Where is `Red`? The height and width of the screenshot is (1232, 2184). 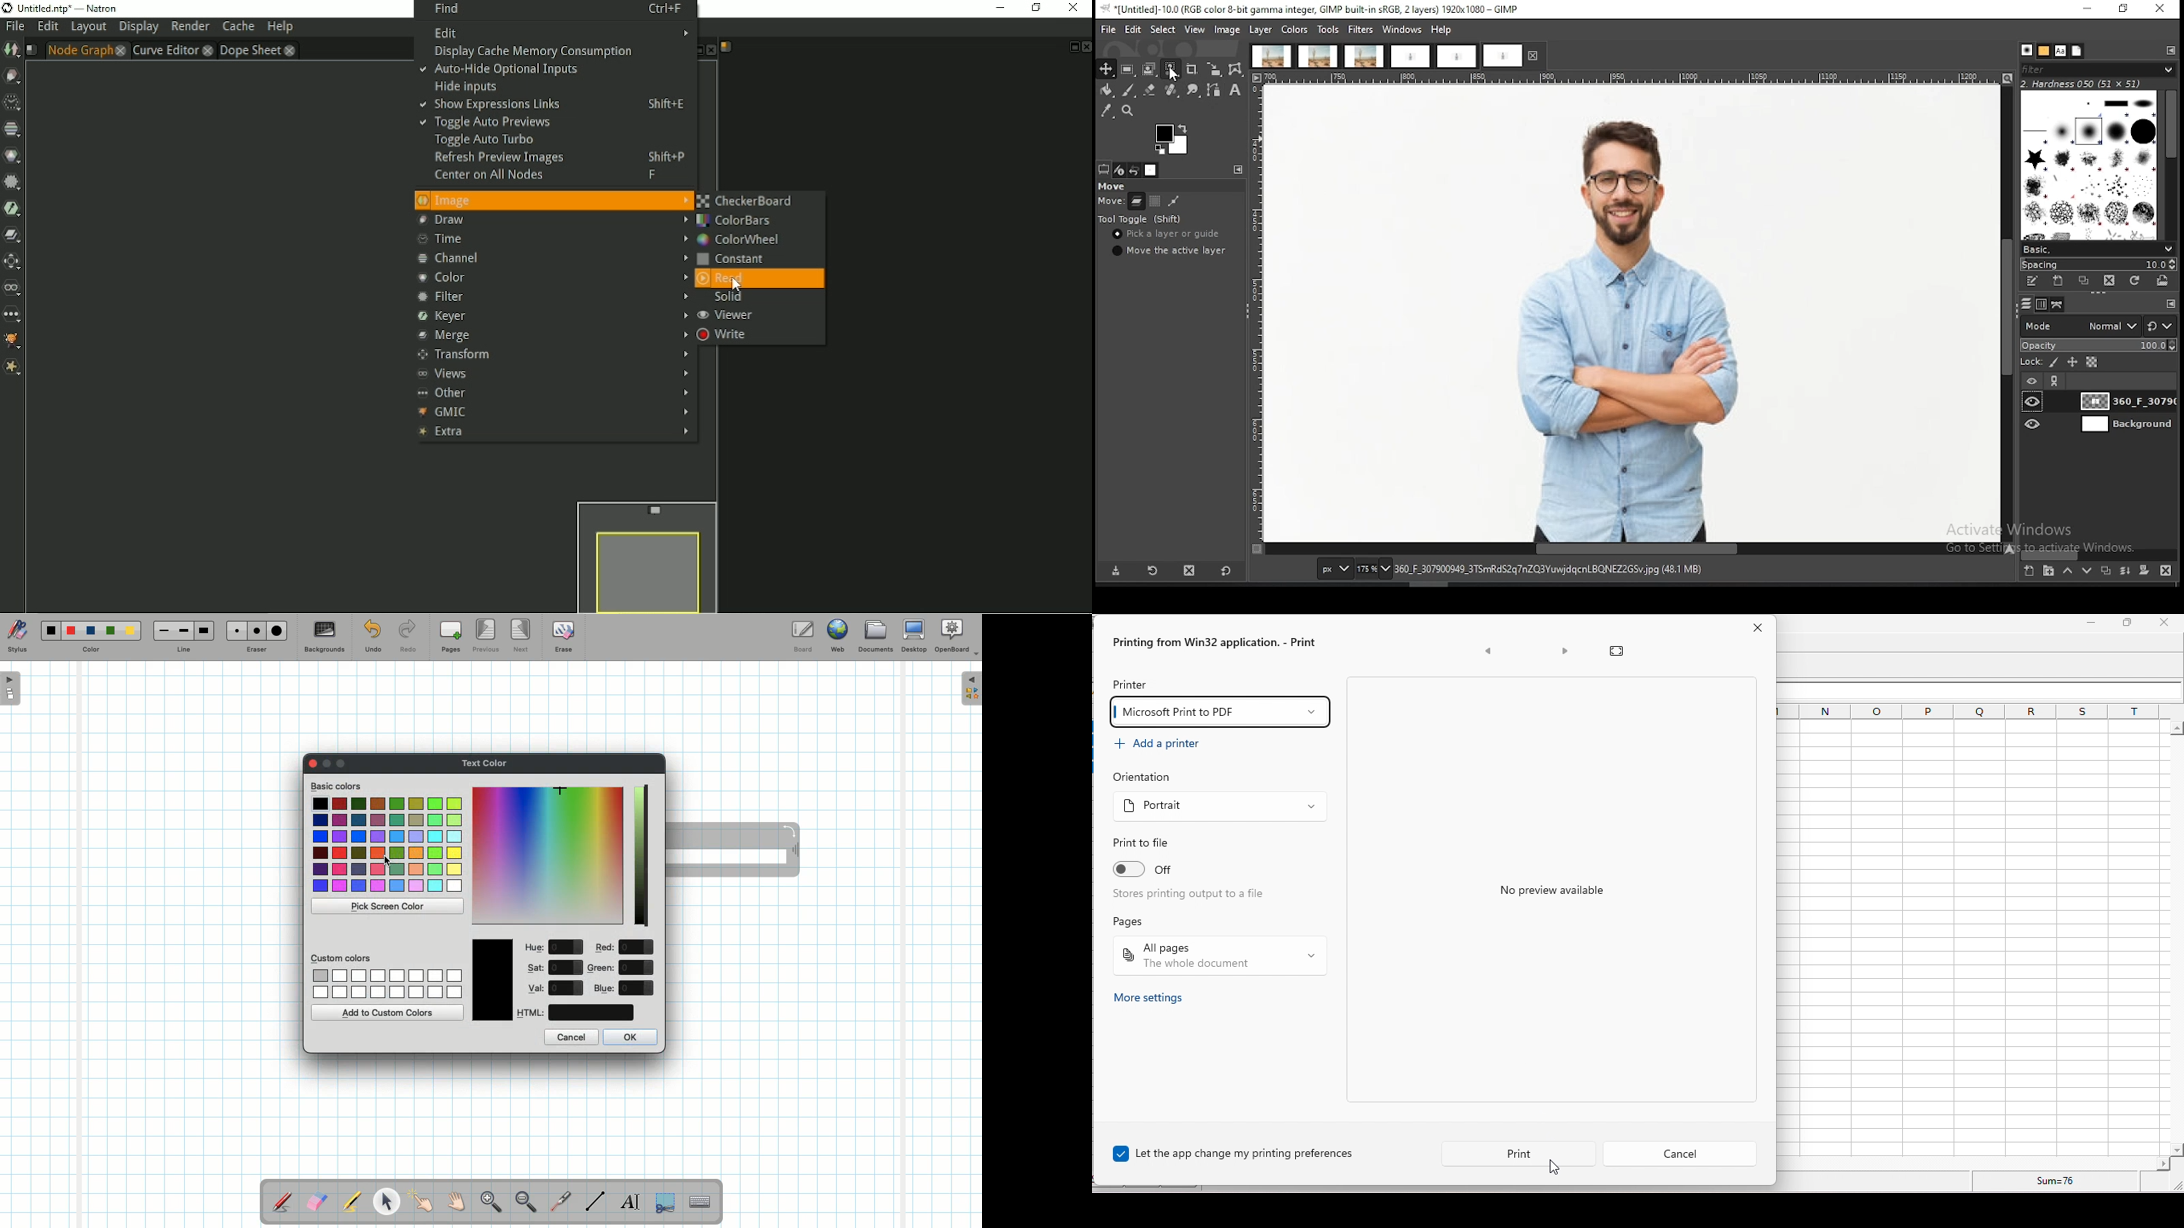 Red is located at coordinates (72, 631).